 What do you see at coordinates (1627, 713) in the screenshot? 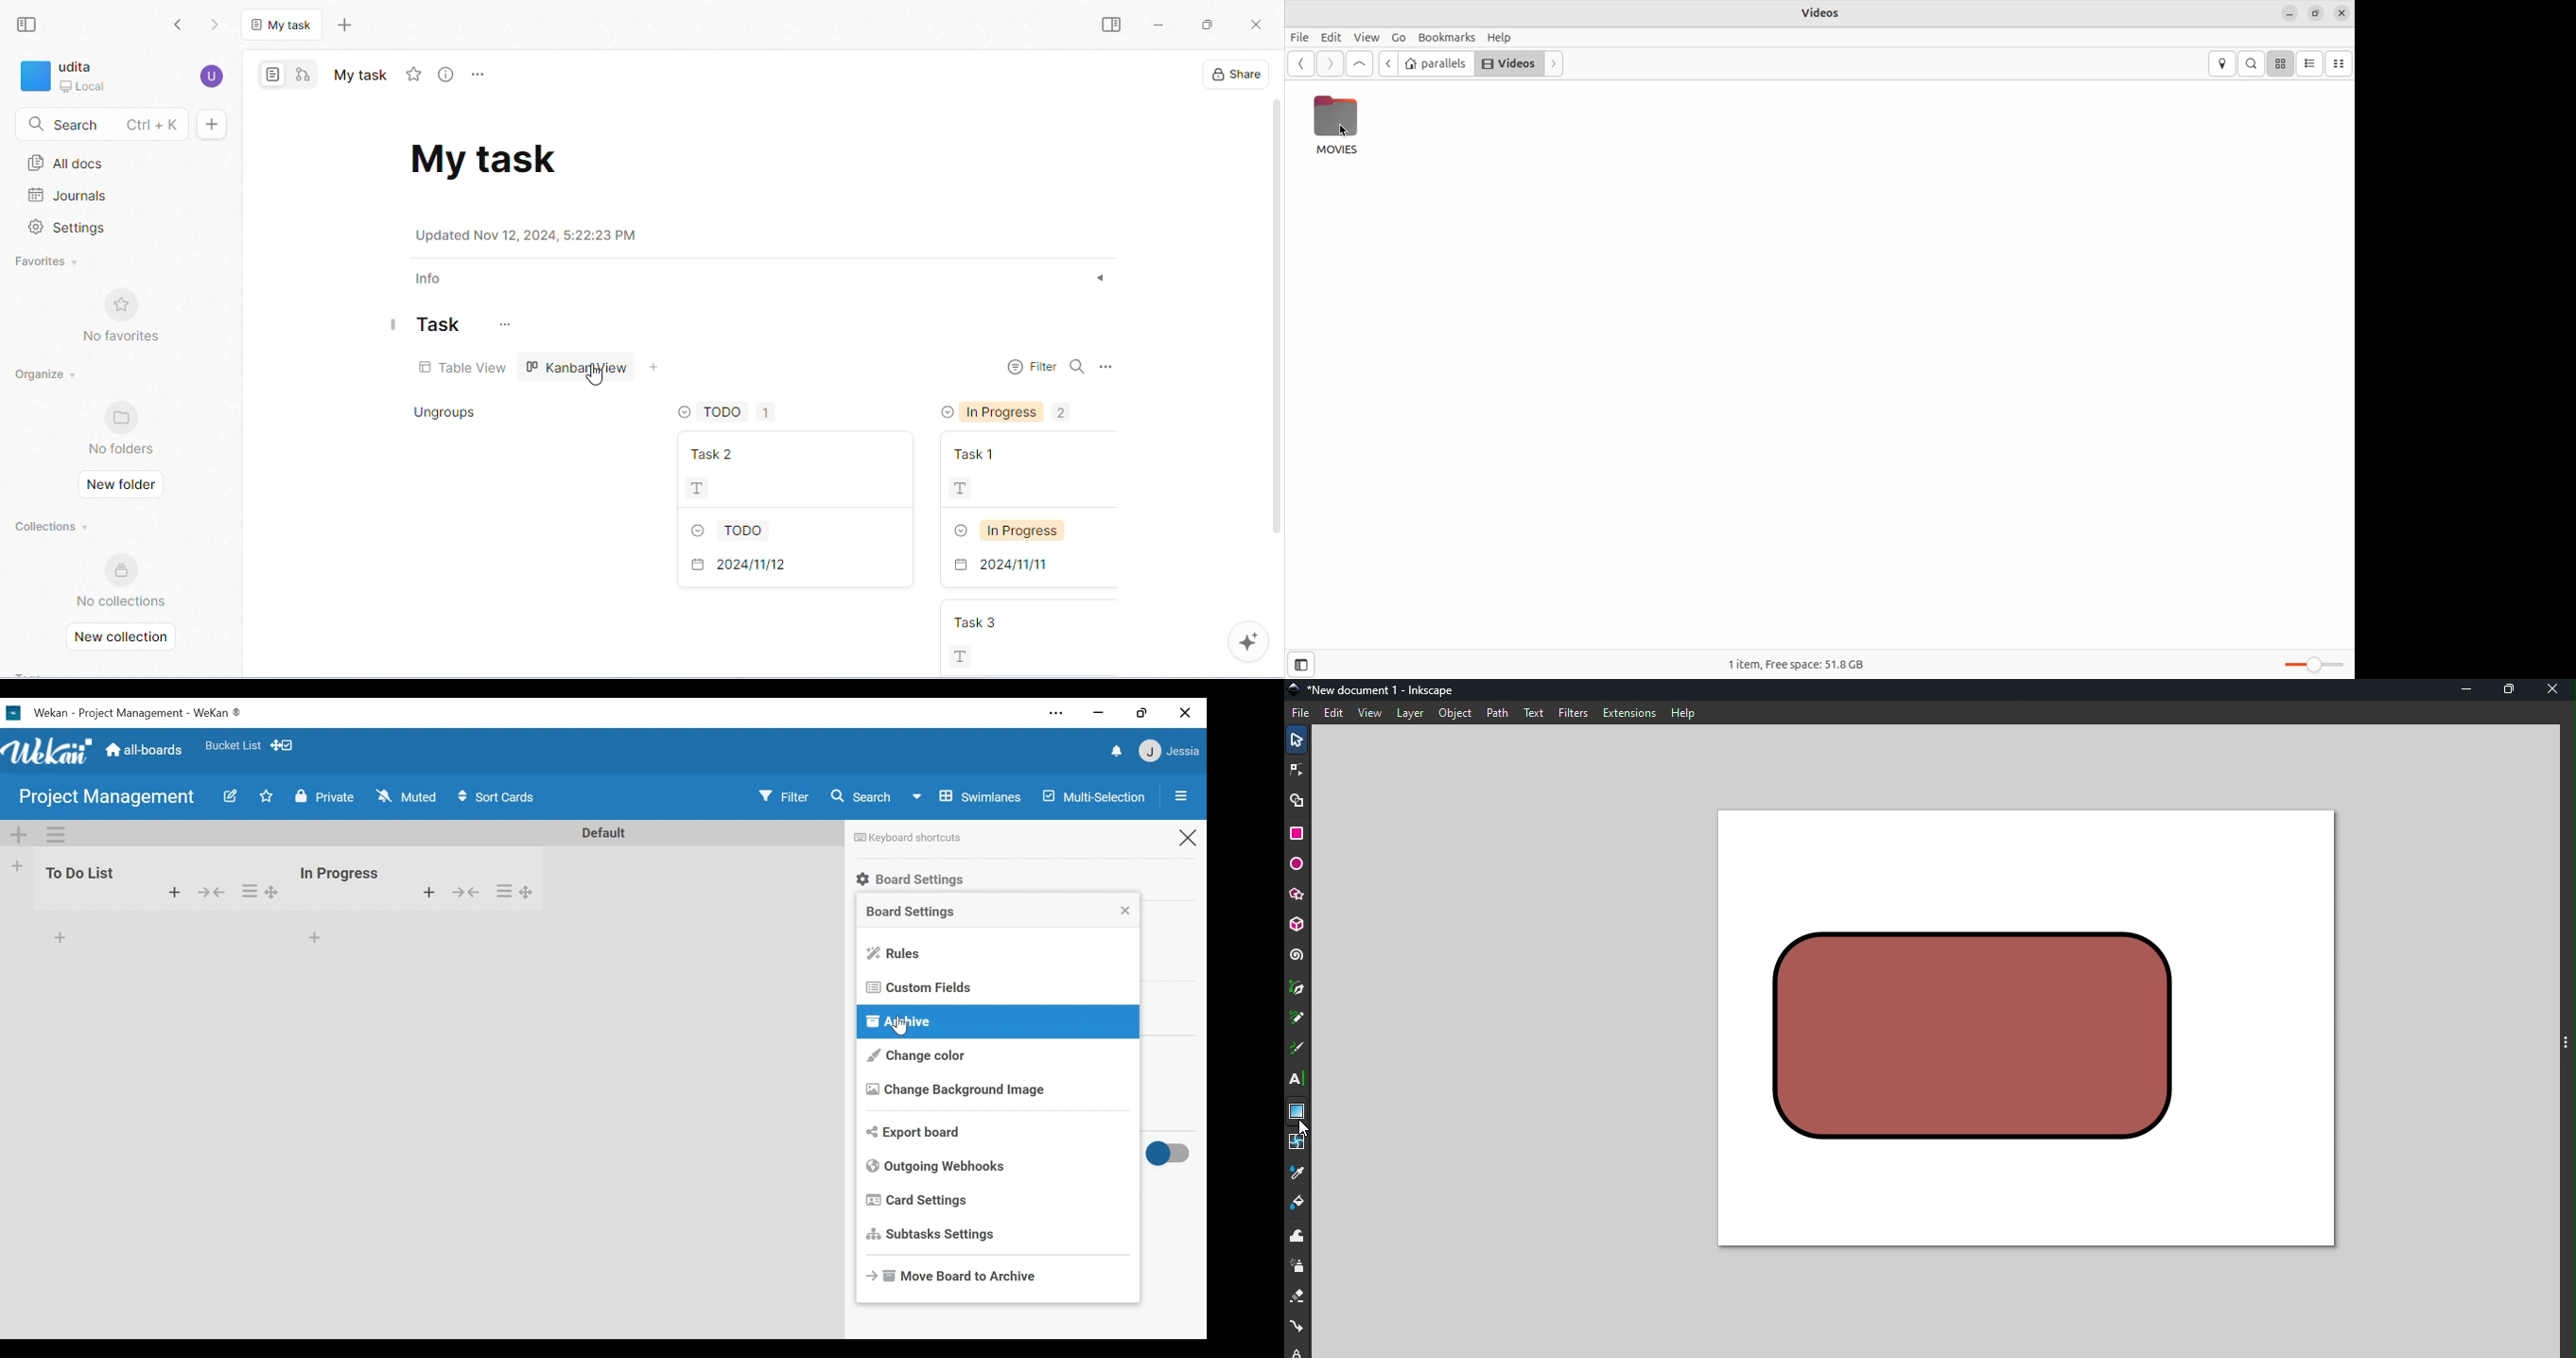
I see `Extensions` at bounding box center [1627, 713].